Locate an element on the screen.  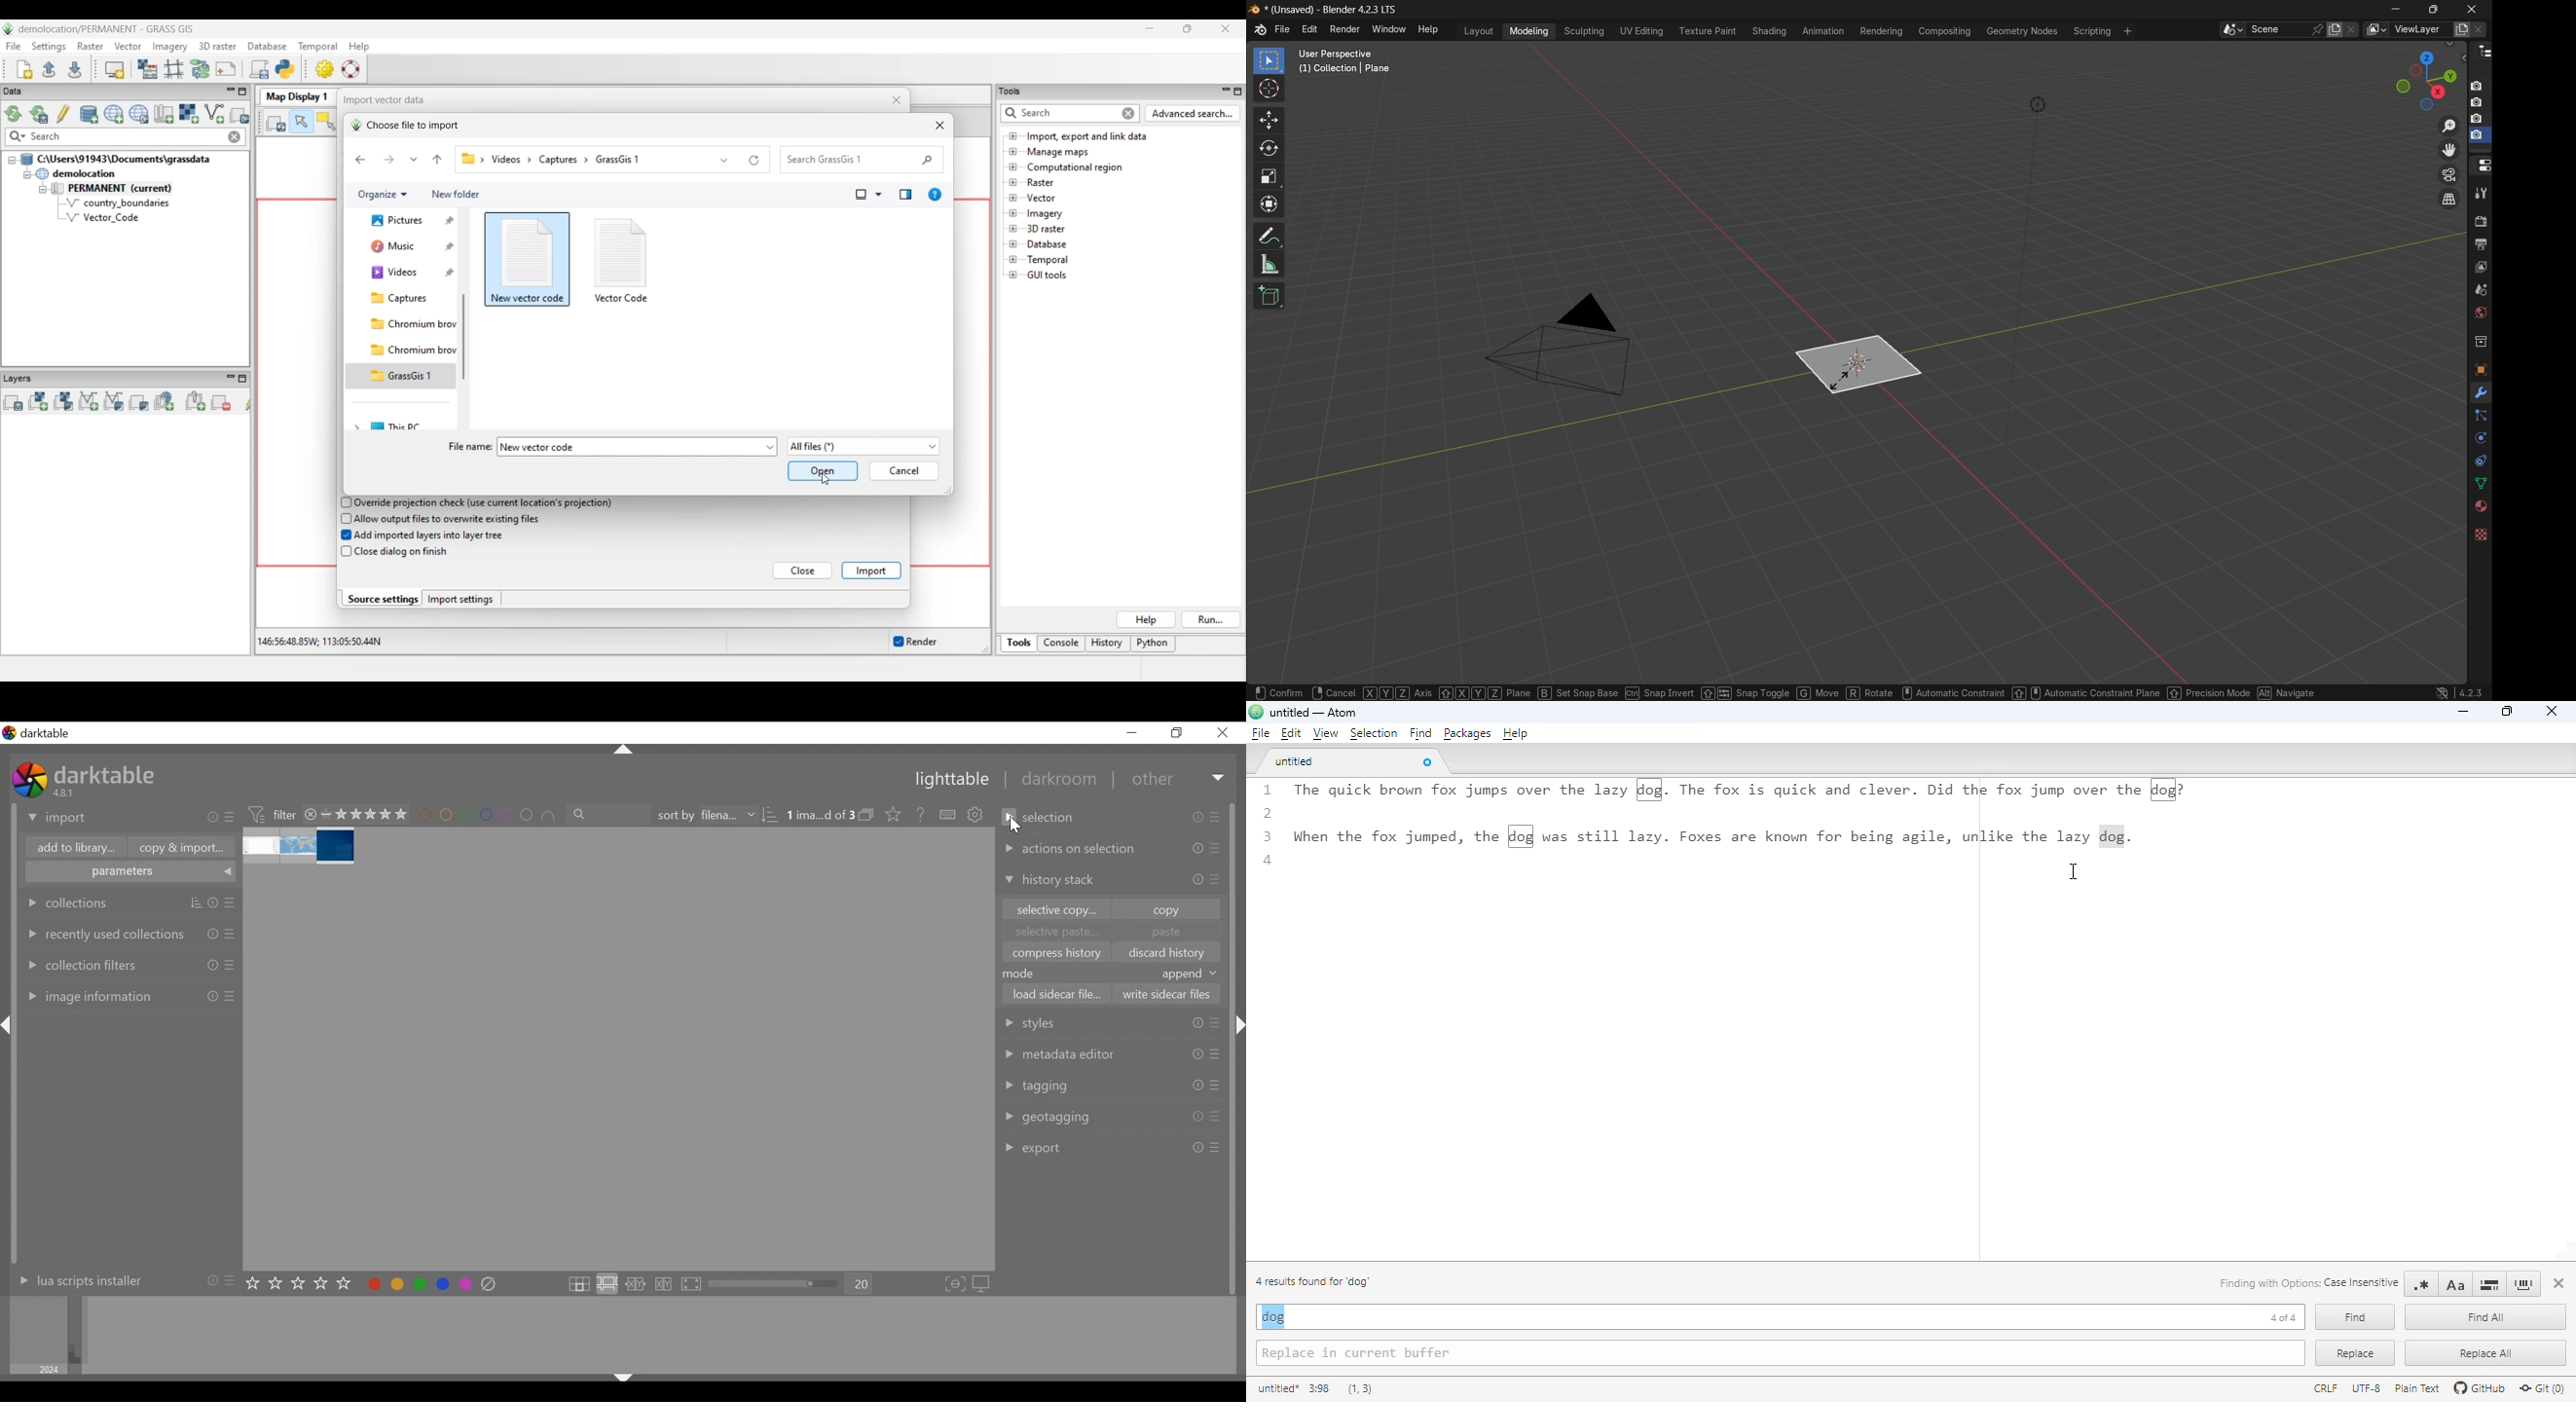
Expand is located at coordinates (1220, 779).